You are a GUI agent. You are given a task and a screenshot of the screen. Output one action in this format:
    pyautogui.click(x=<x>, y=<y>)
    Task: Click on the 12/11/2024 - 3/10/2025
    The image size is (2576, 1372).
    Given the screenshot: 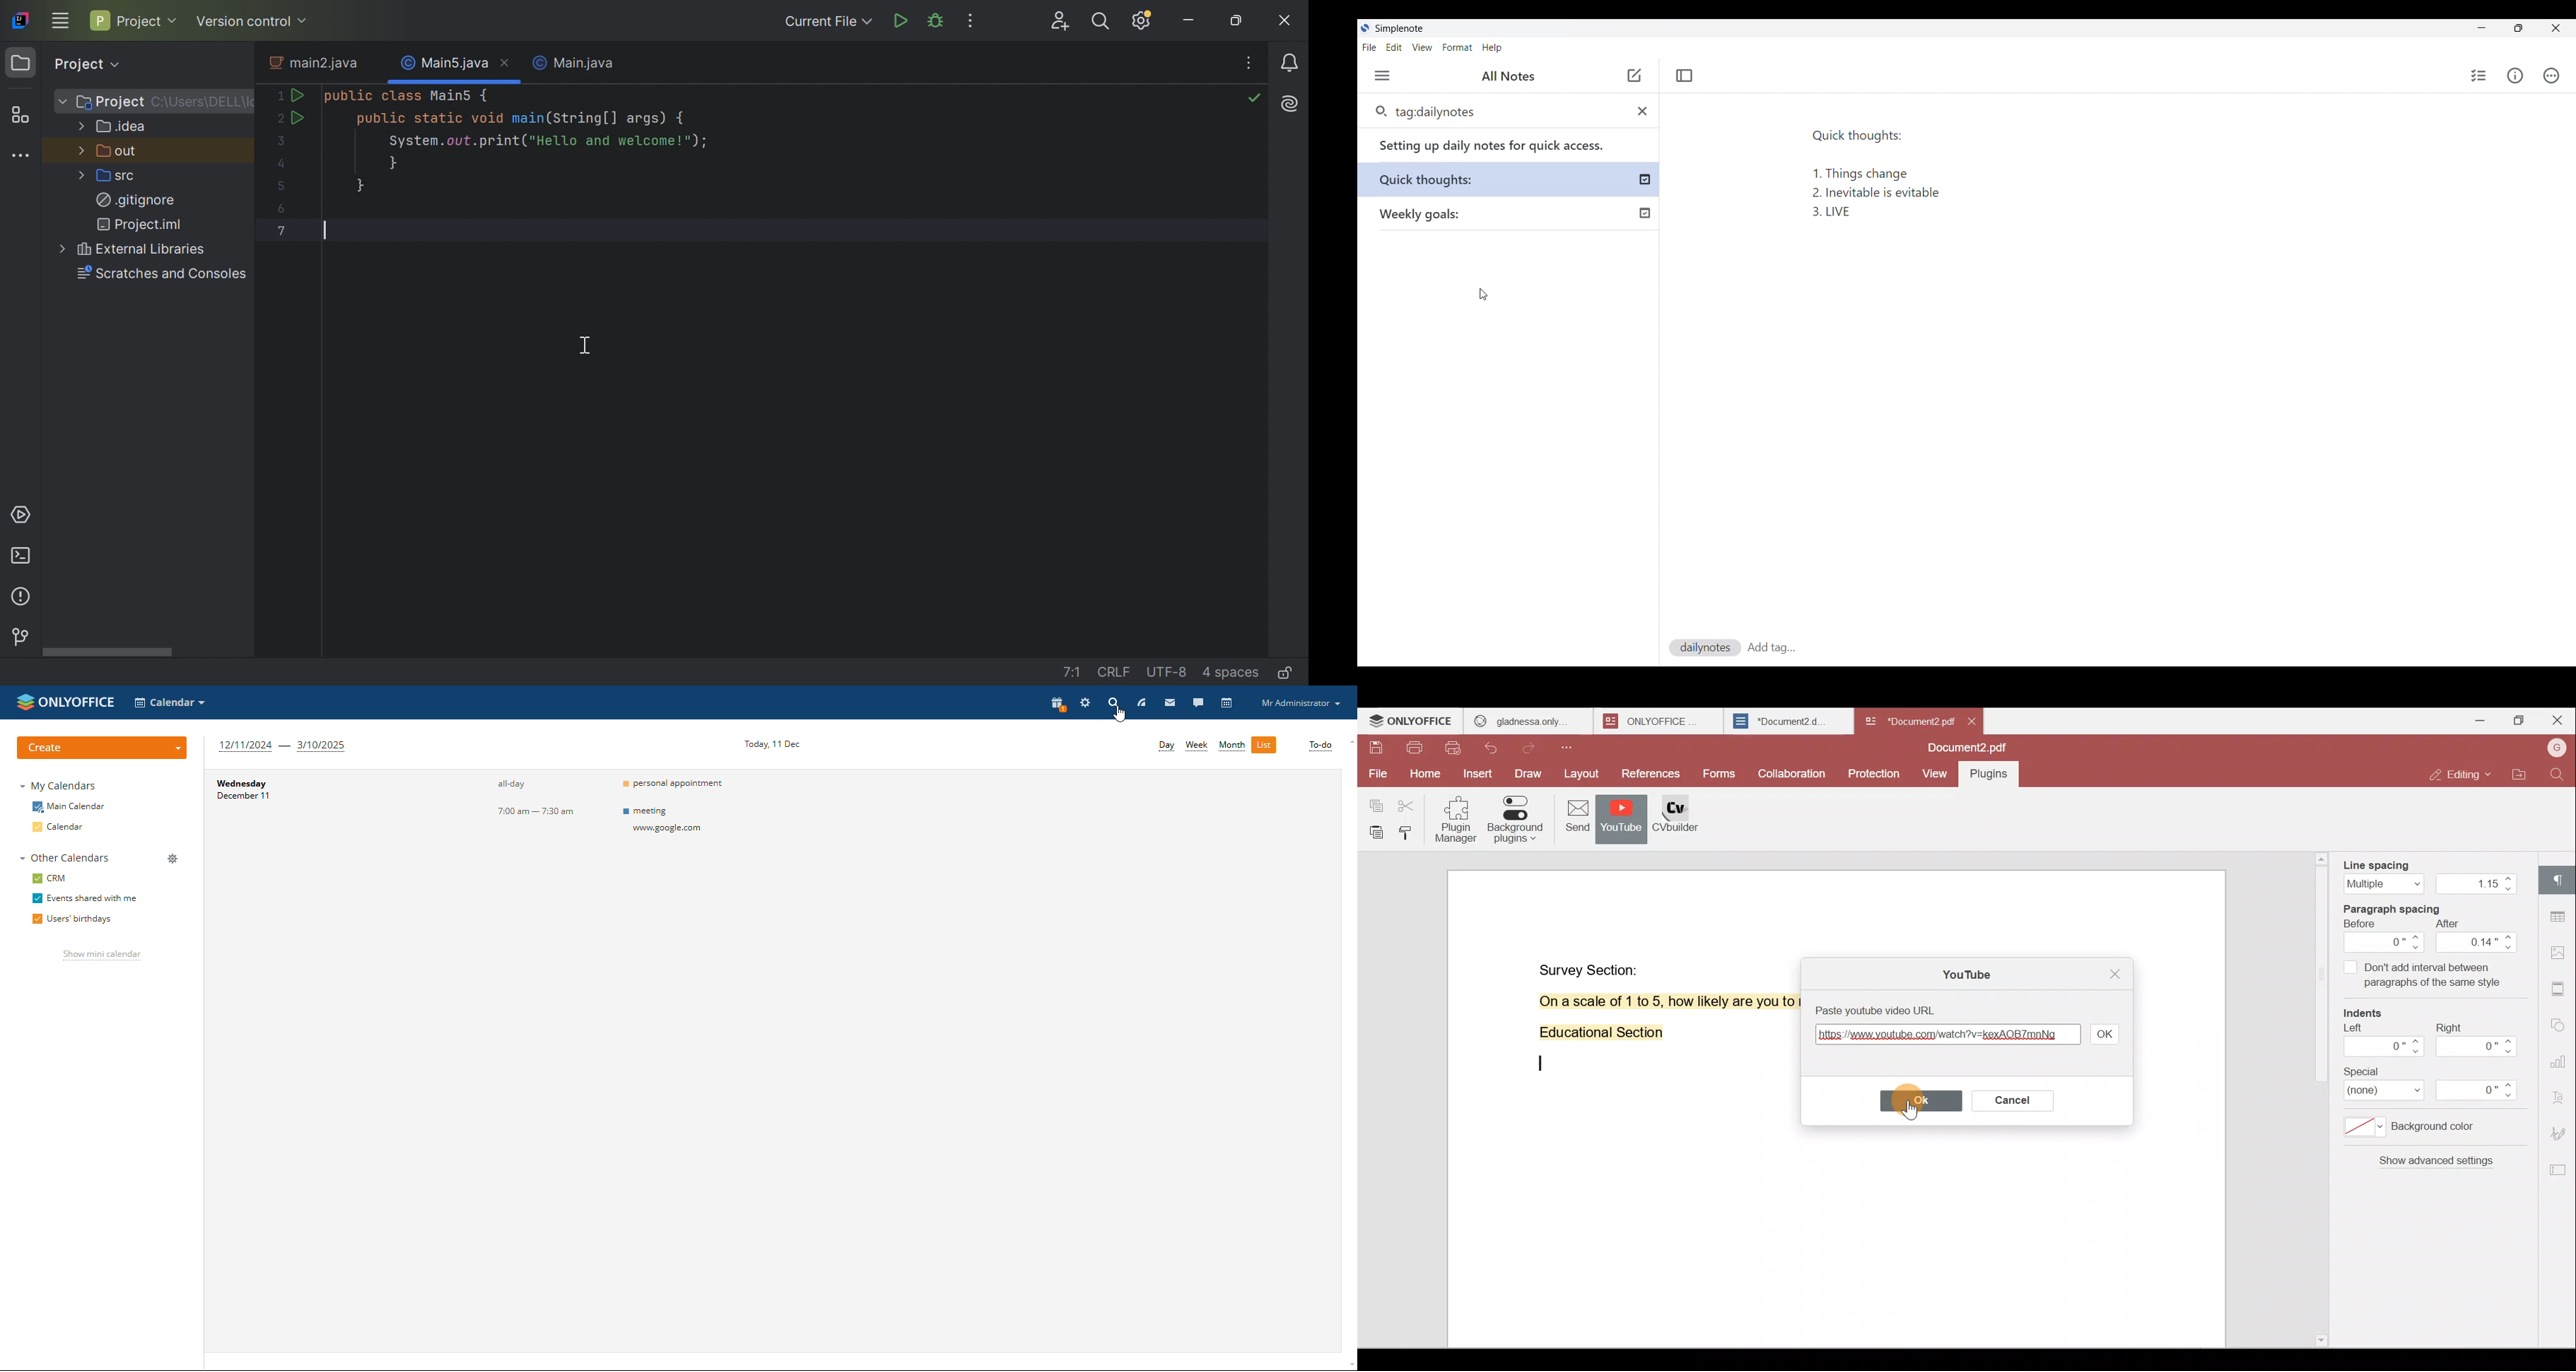 What is the action you would take?
    pyautogui.click(x=283, y=746)
    